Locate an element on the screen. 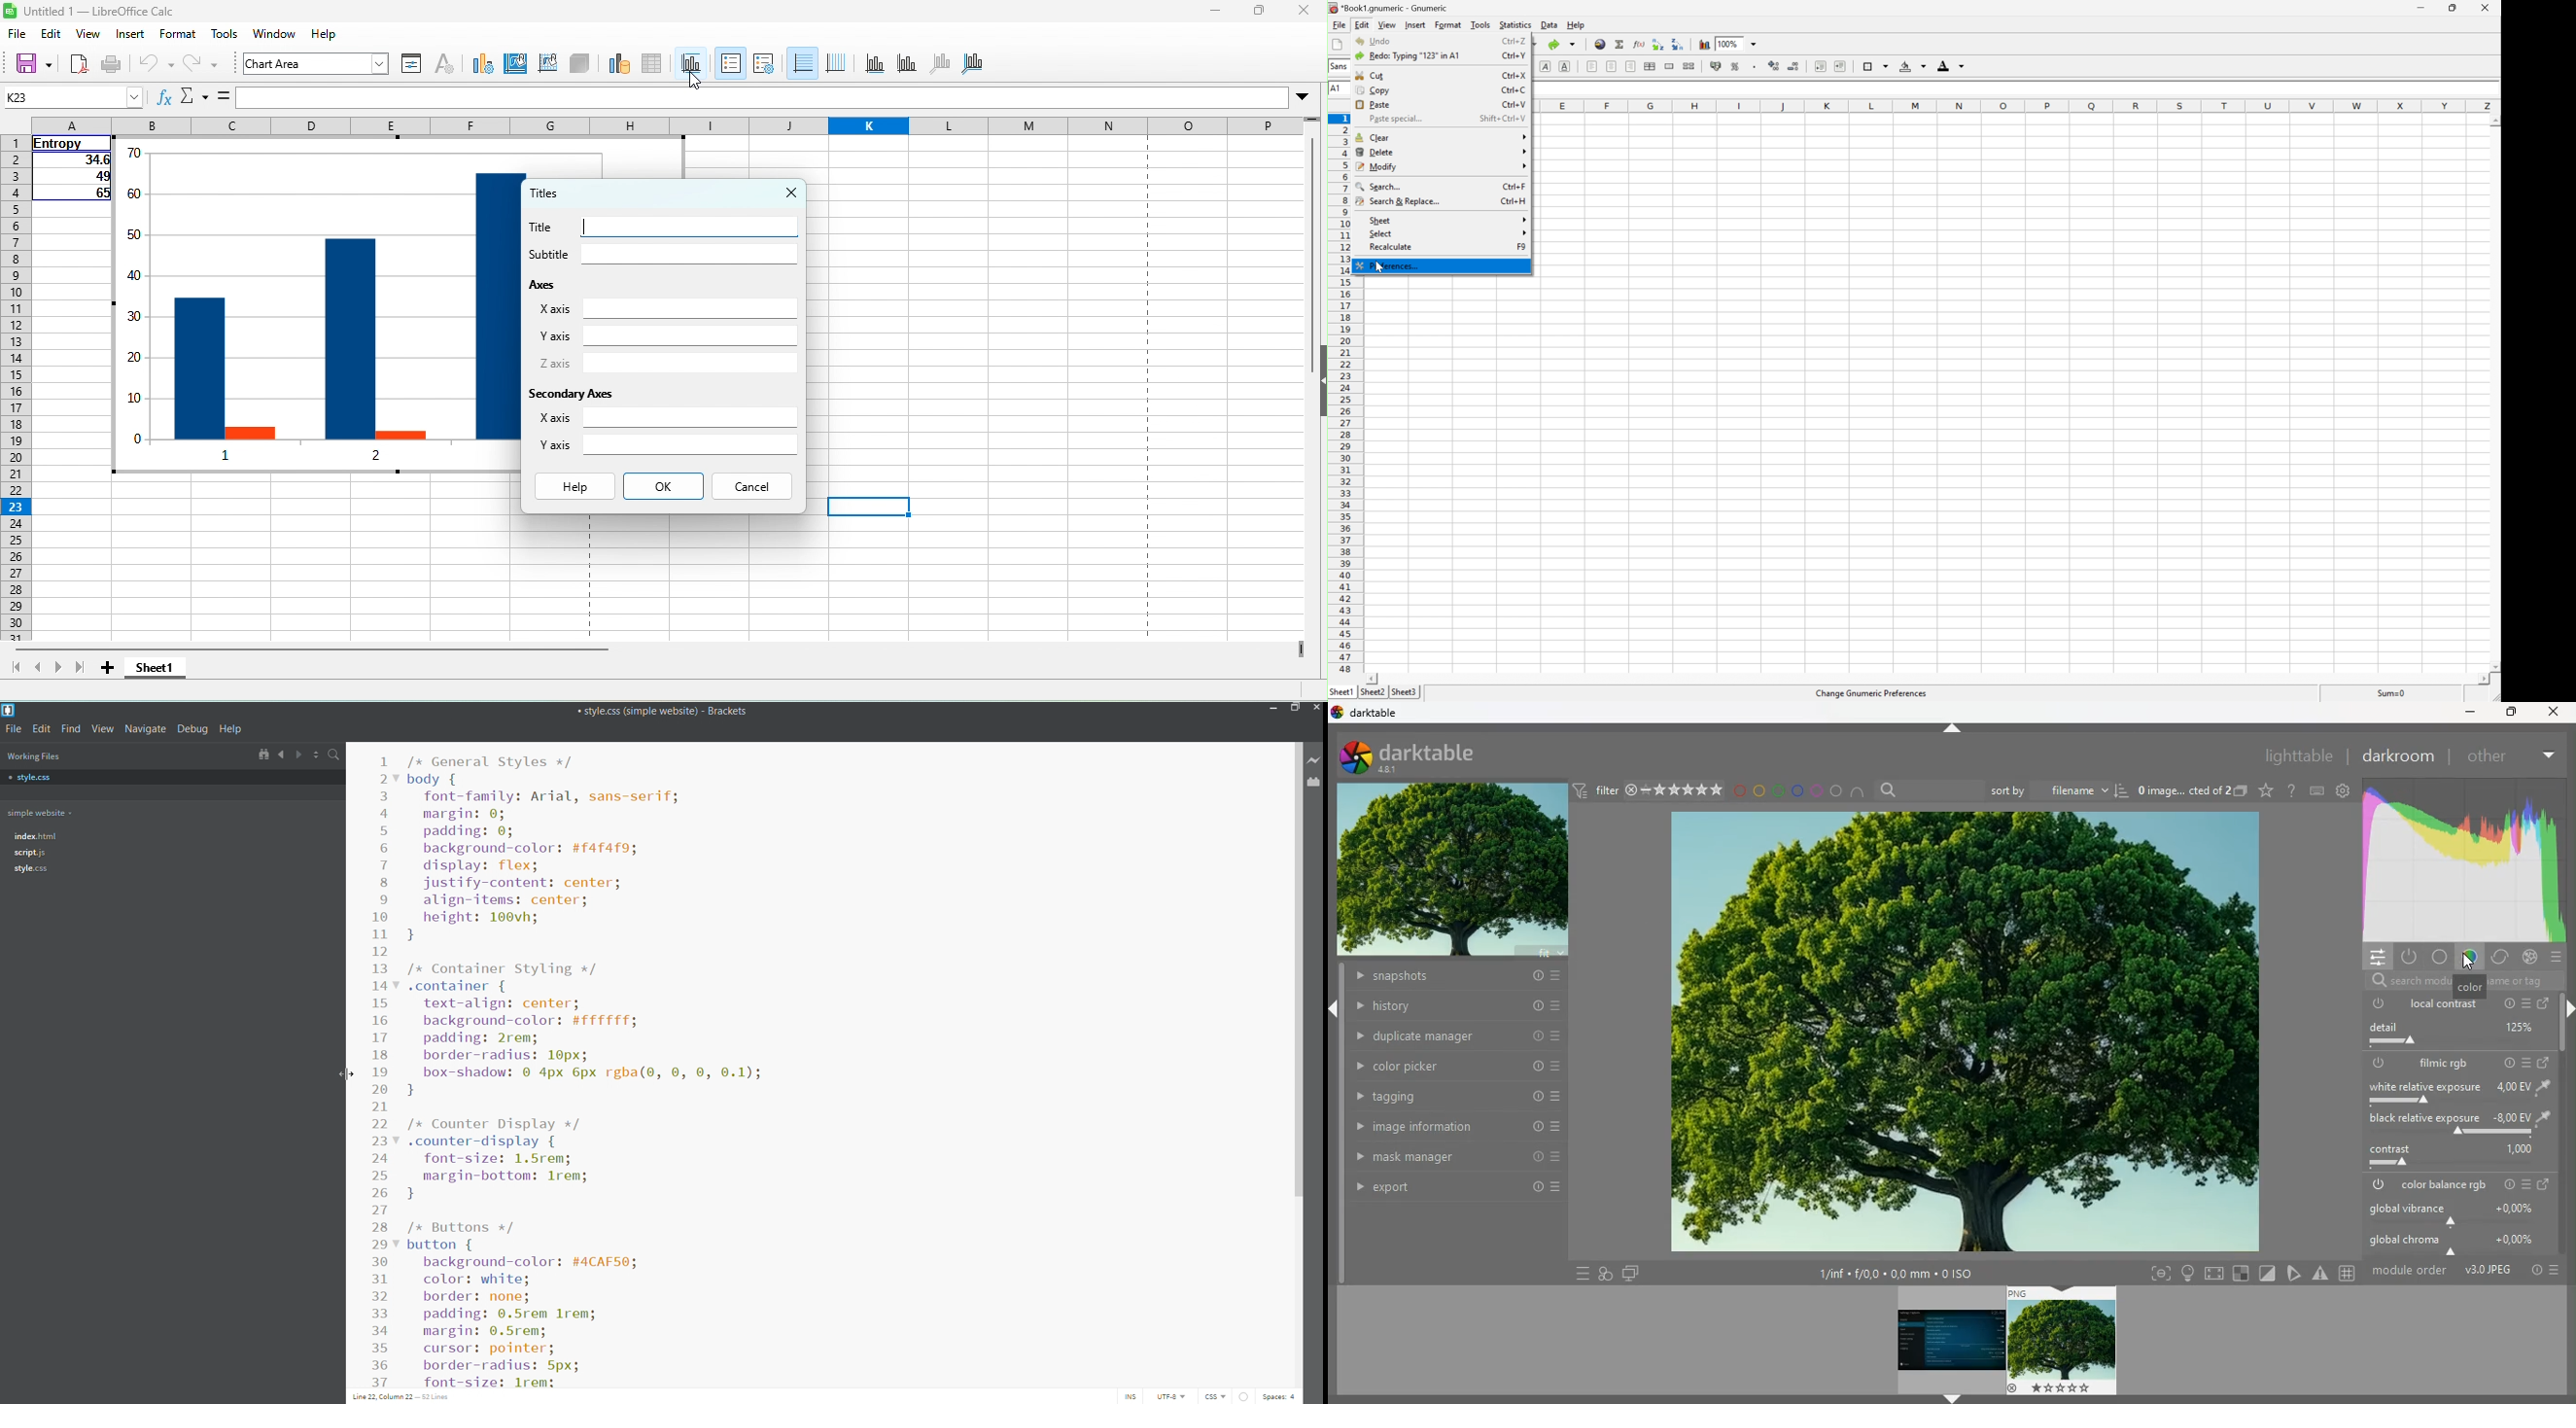 Image resolution: width=2576 pixels, height=1428 pixels. image is located at coordinates (2064, 1341).